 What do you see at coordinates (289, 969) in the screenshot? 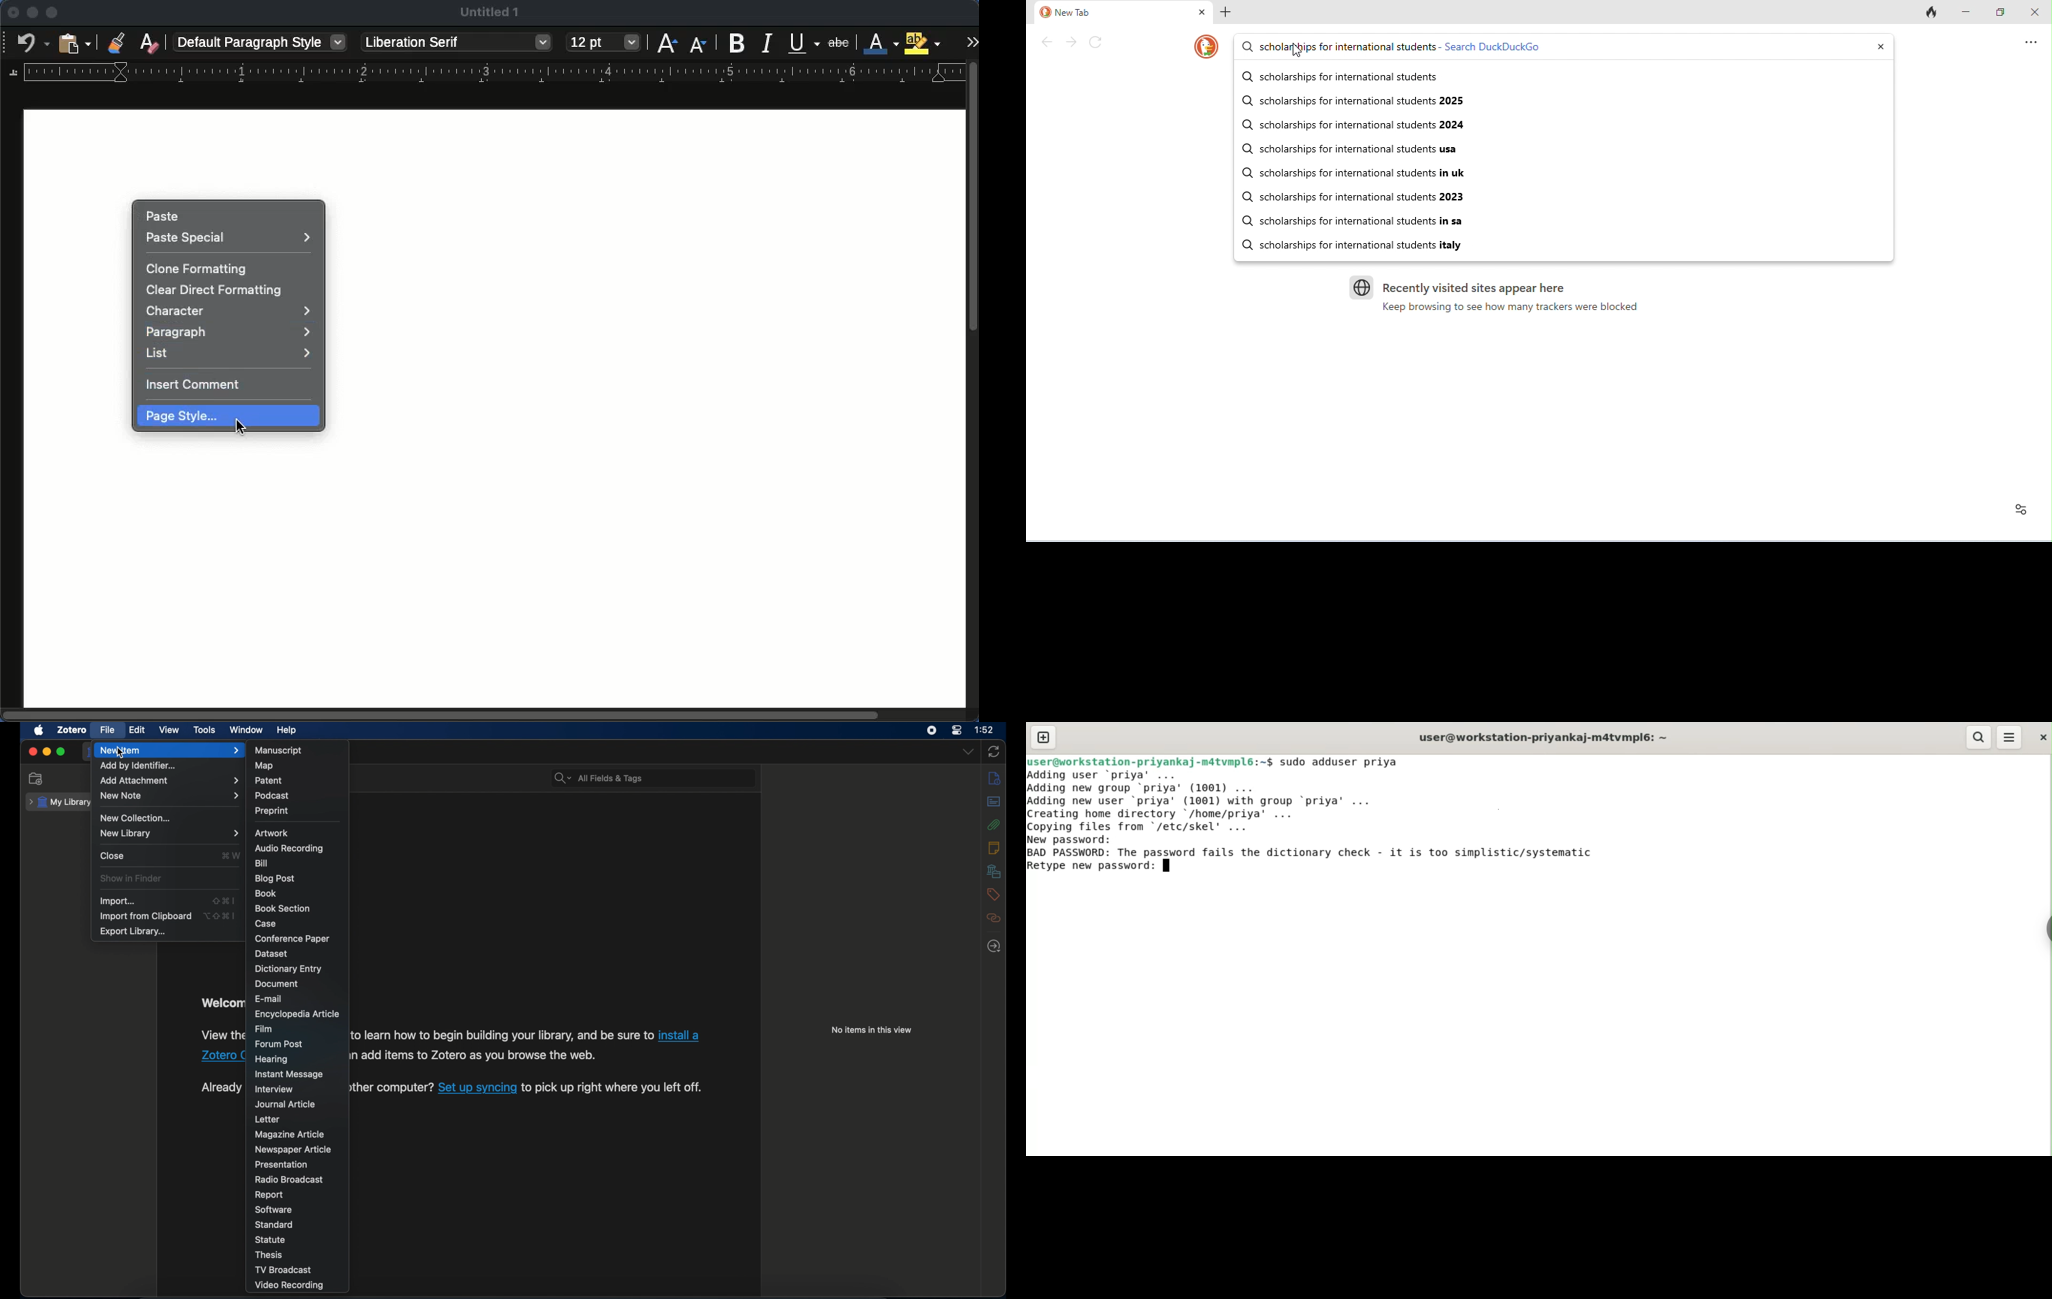
I see `dictionary entry` at bounding box center [289, 969].